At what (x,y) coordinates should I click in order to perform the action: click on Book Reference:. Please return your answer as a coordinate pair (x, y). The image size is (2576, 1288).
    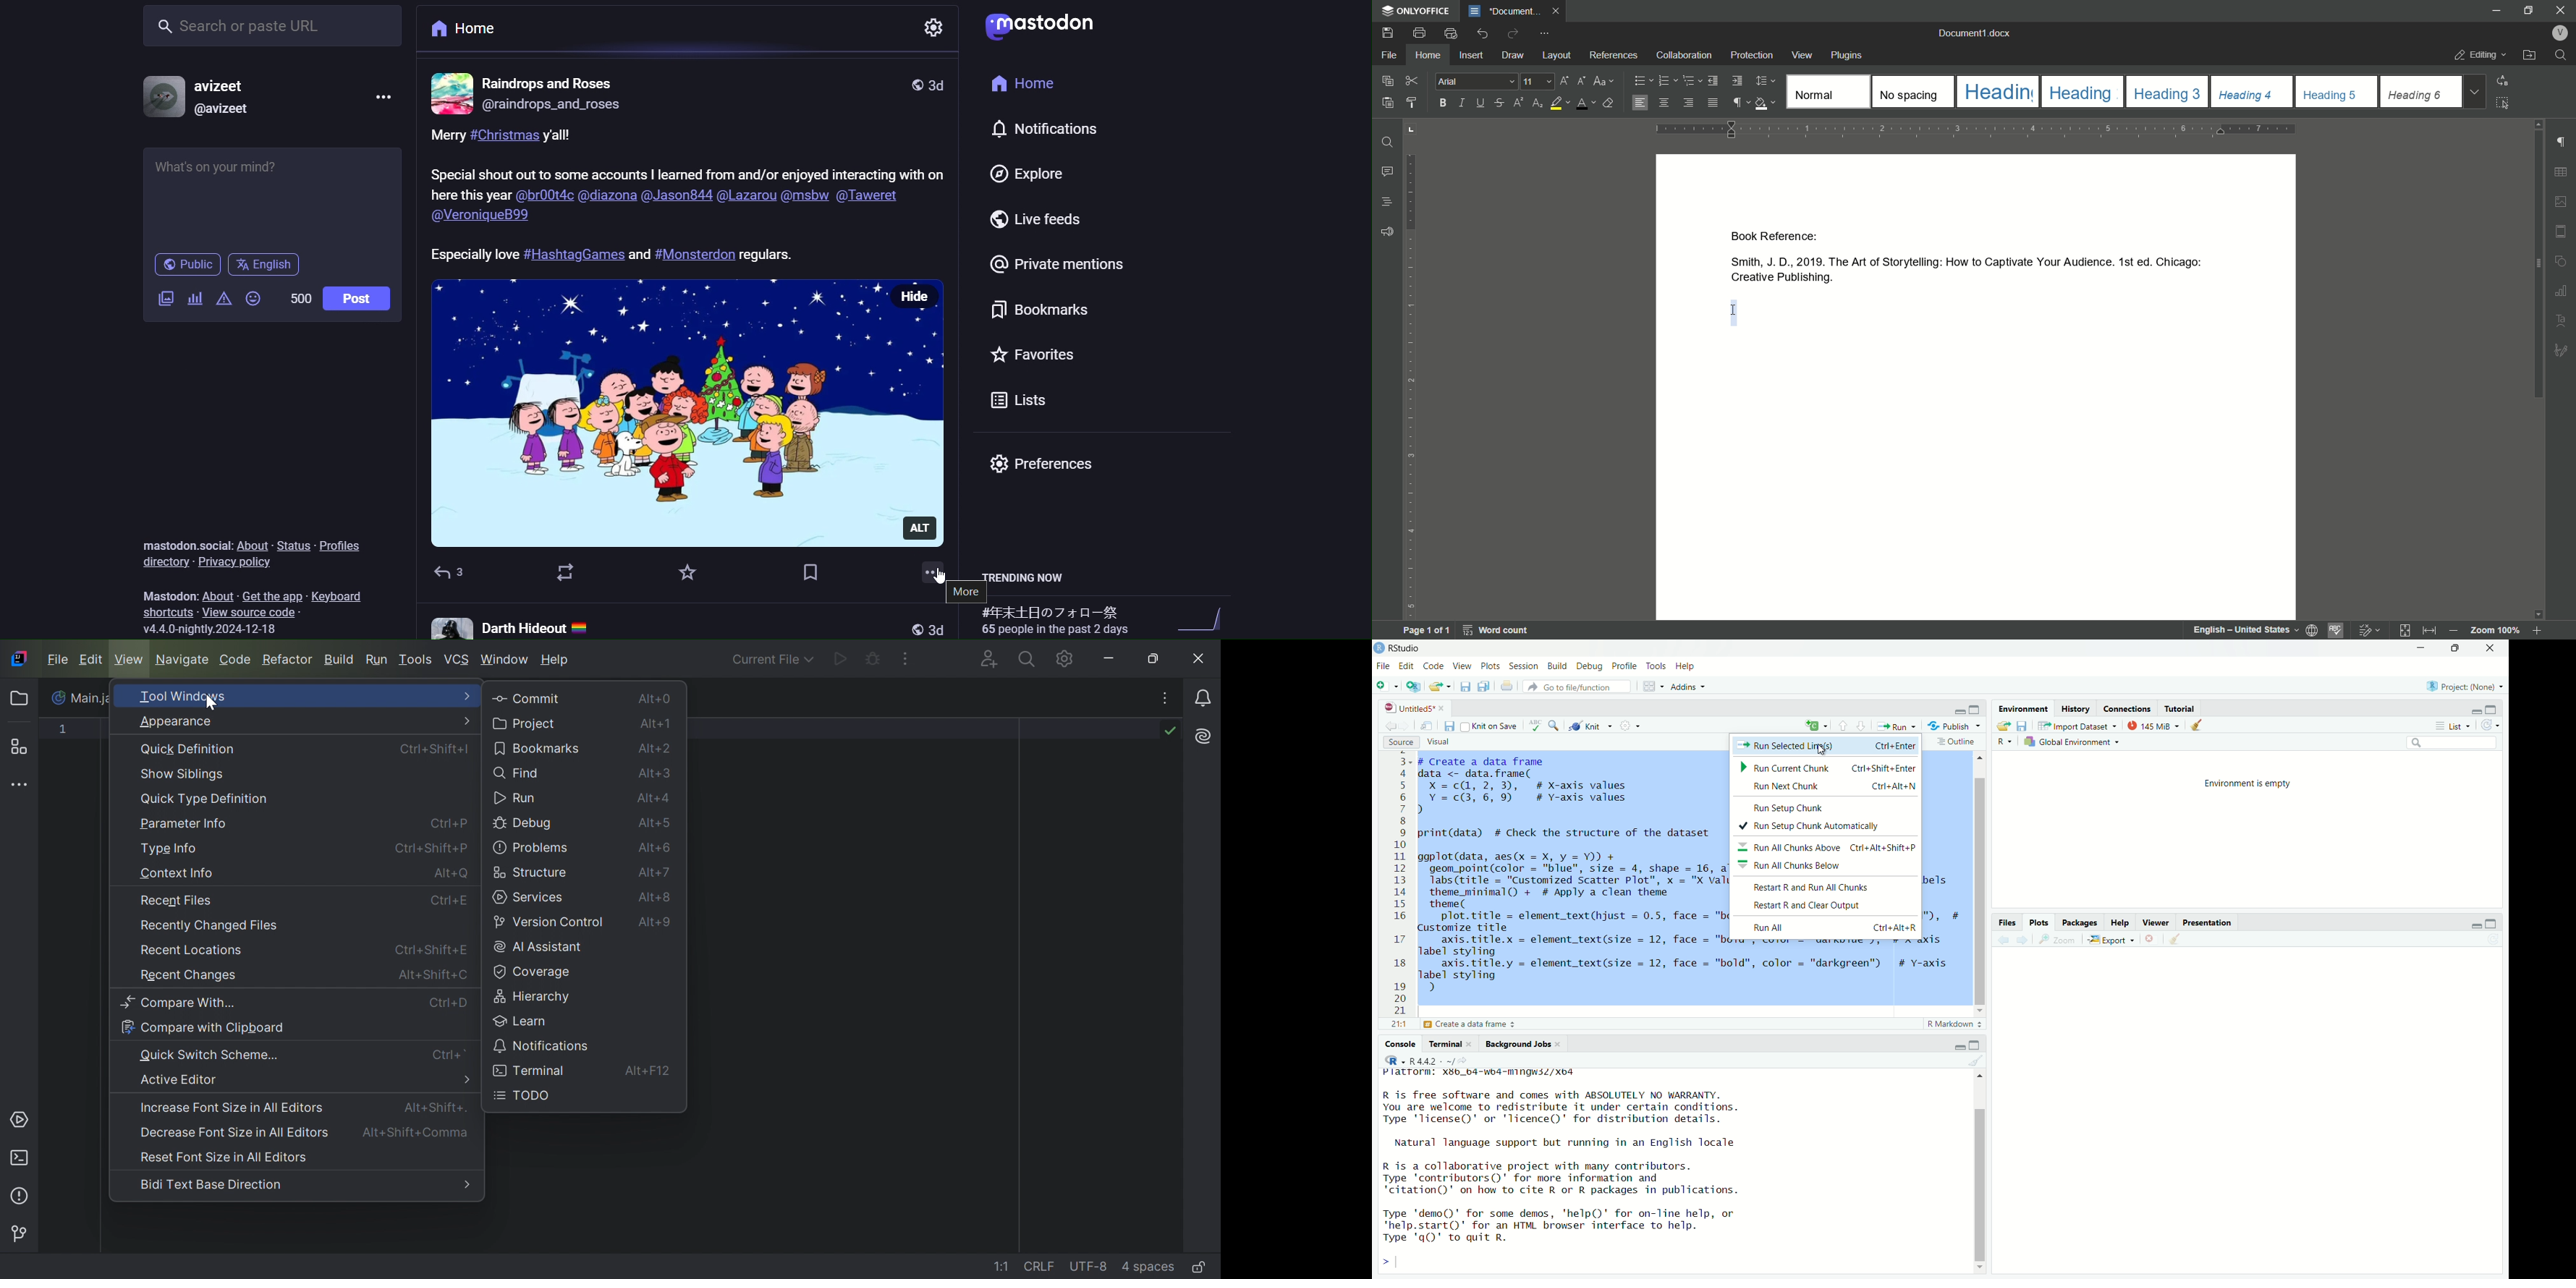
    Looking at the image, I should click on (1781, 237).